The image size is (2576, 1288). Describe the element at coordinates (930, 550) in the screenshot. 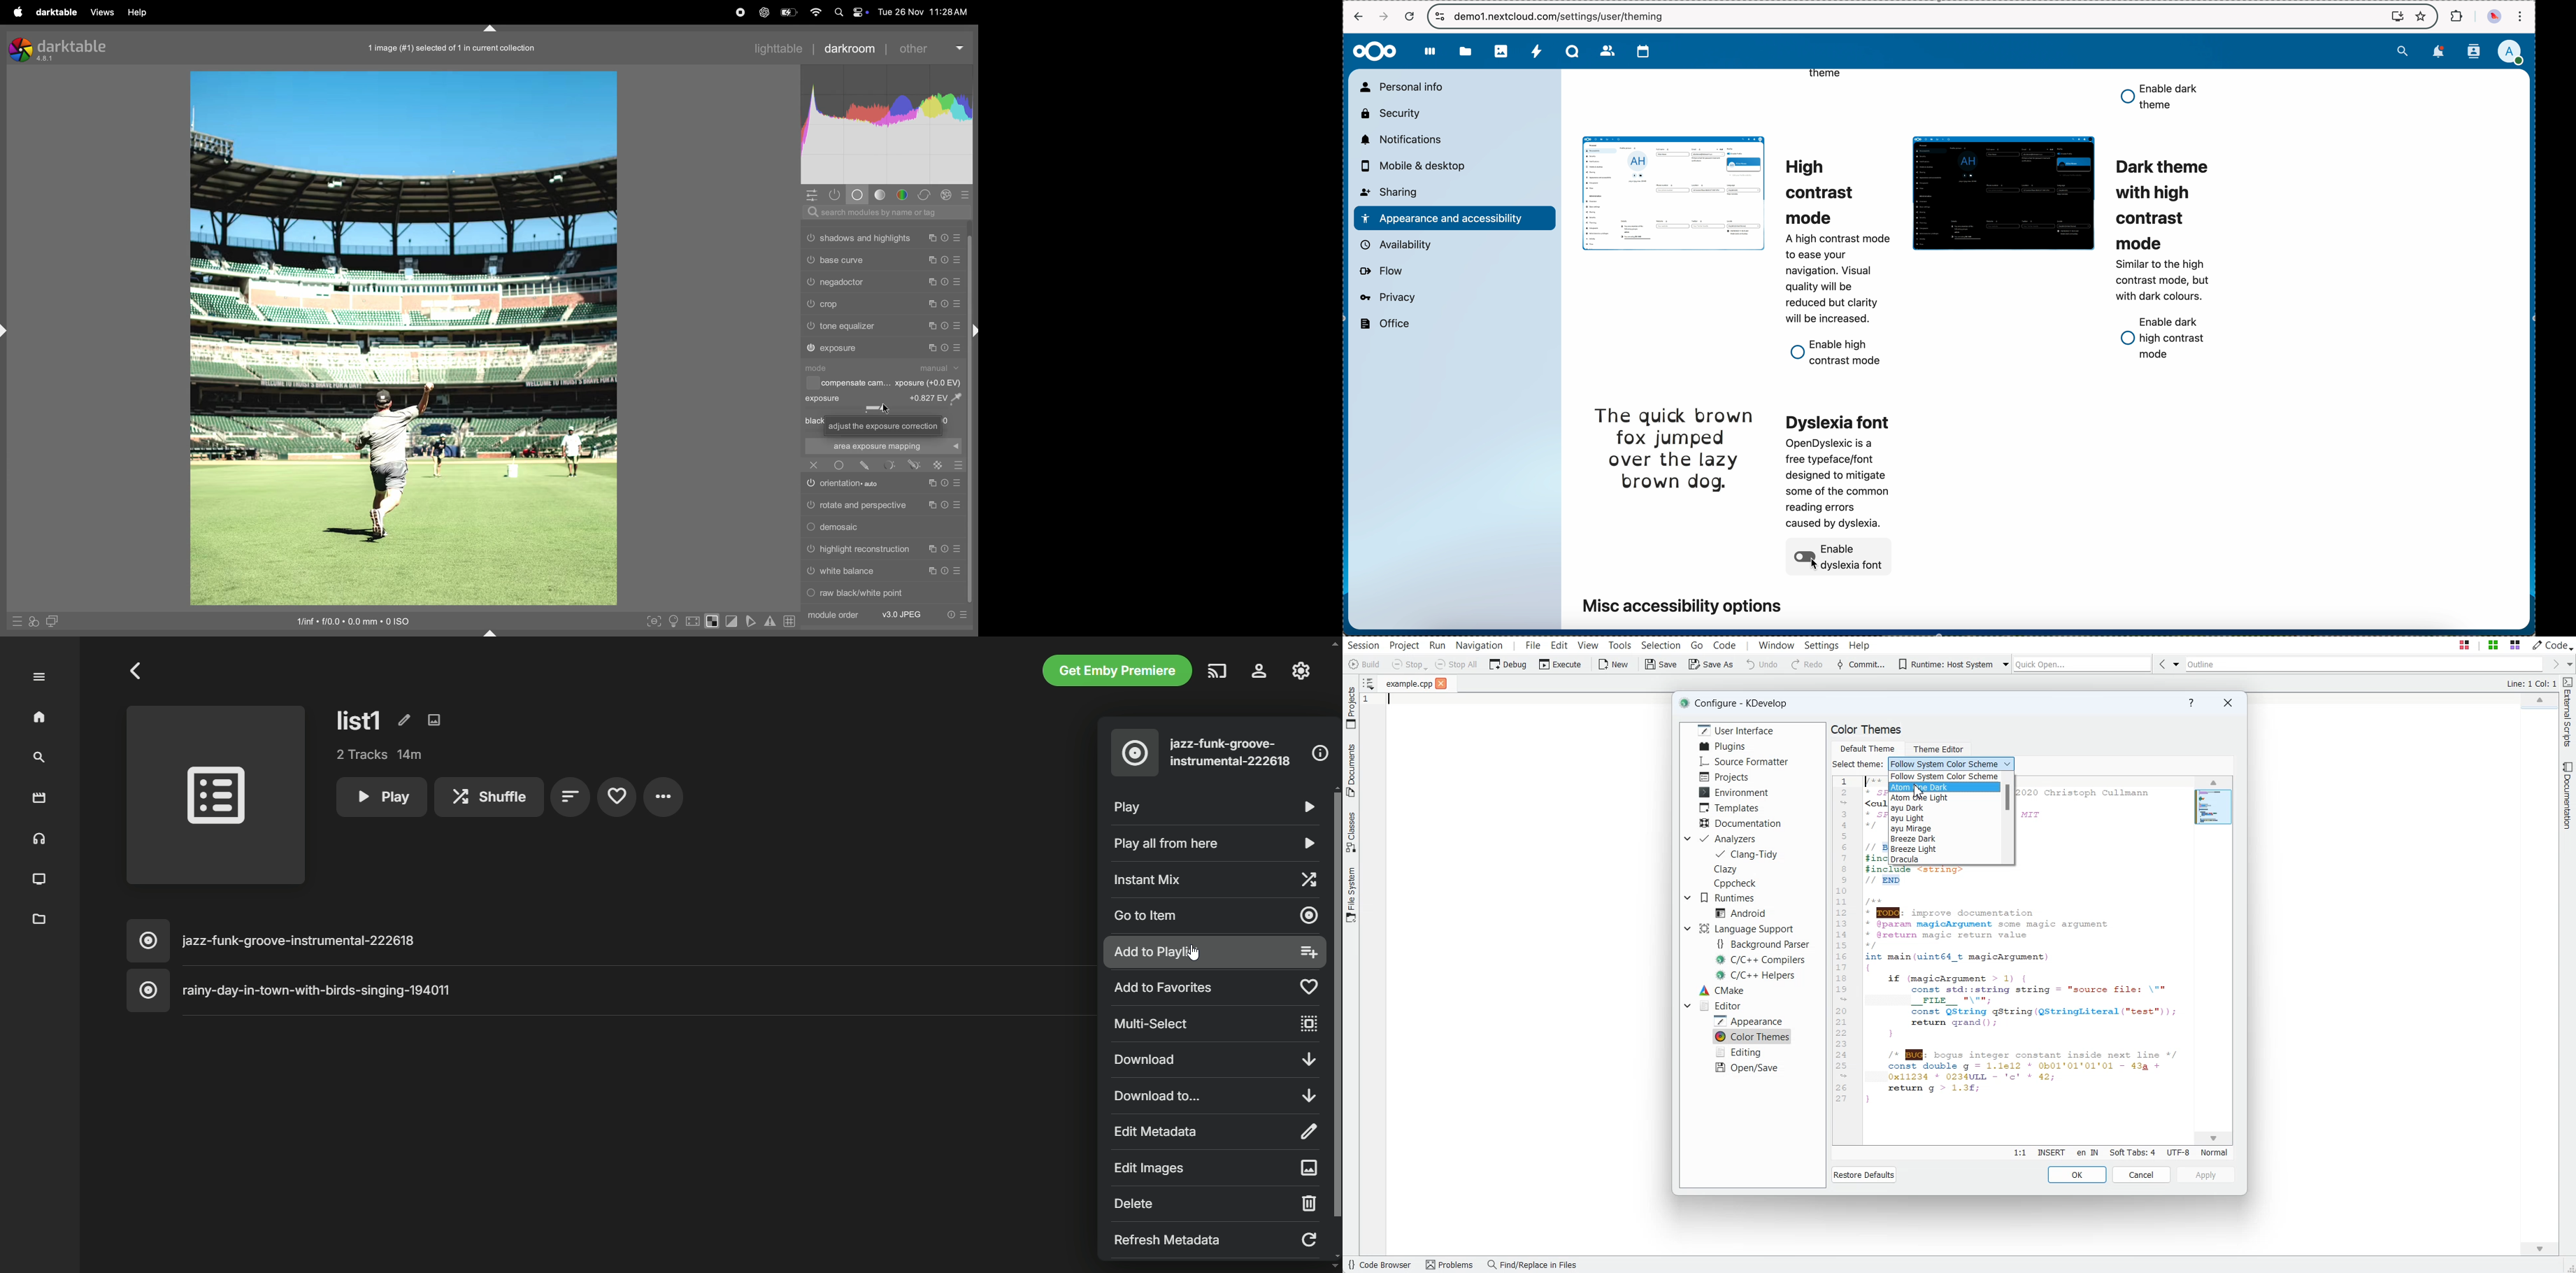

I see `copy` at that location.